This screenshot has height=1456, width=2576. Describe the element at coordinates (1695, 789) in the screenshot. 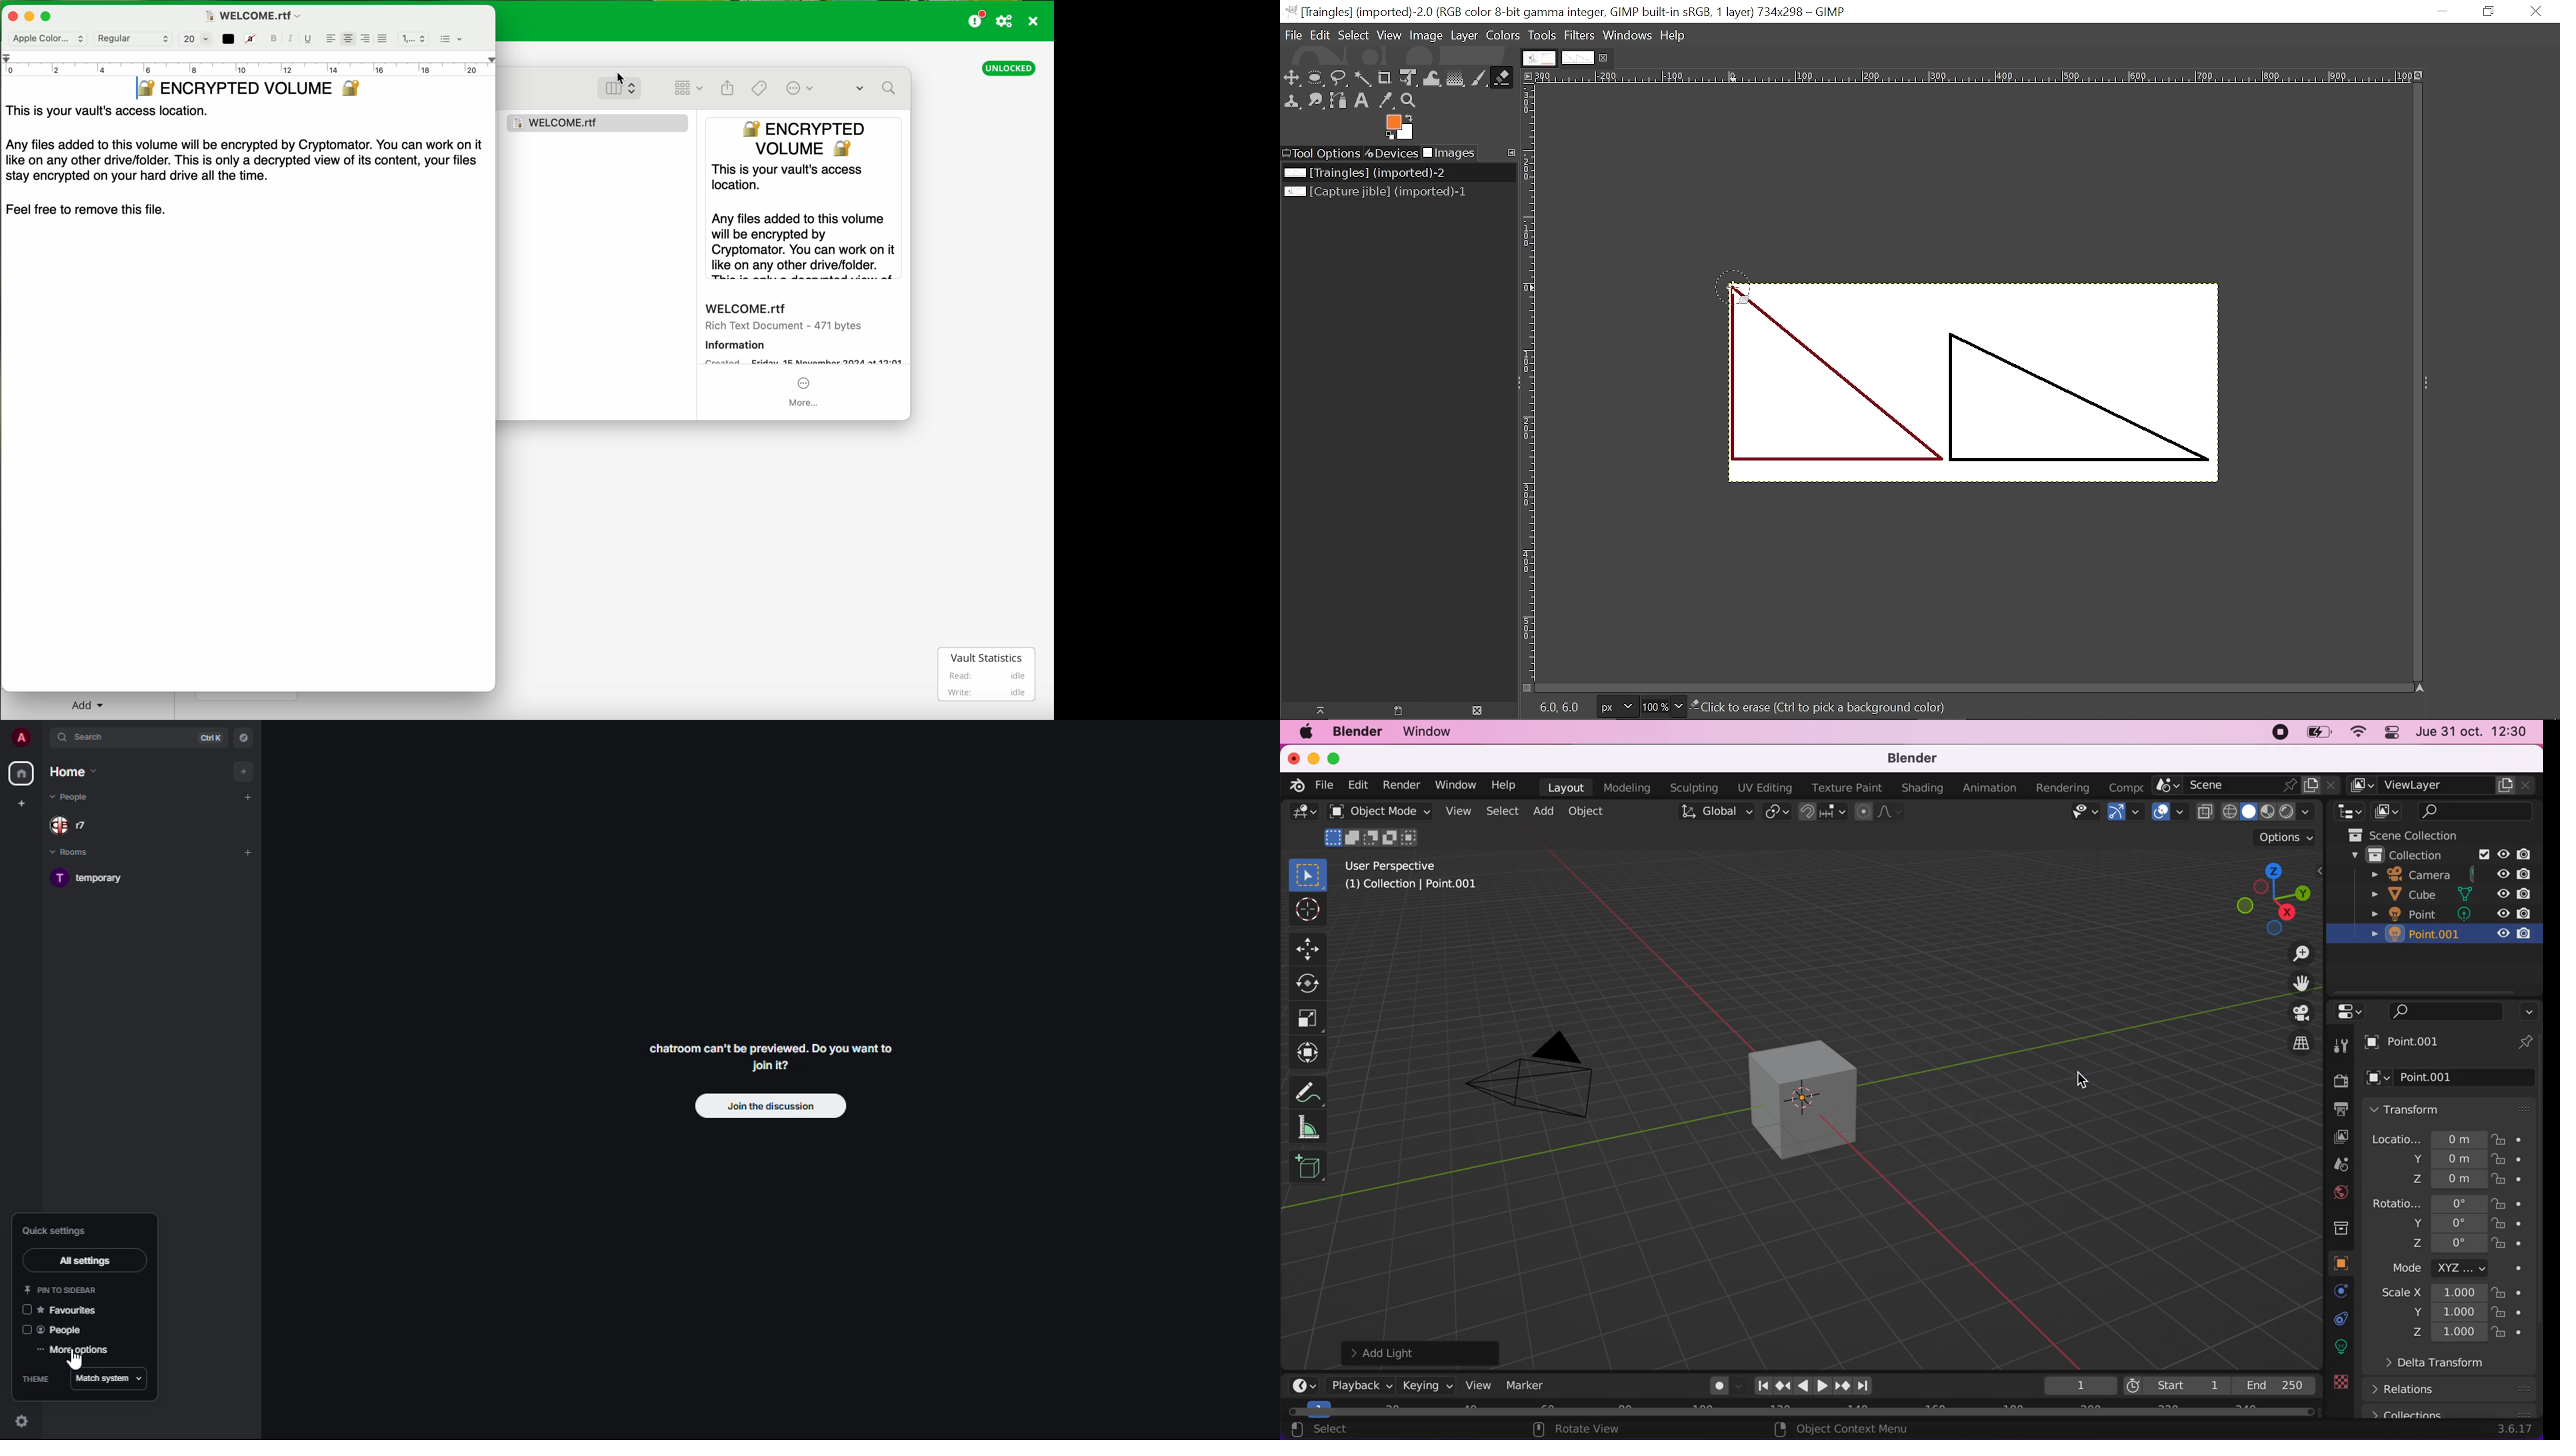

I see `sculpting` at that location.